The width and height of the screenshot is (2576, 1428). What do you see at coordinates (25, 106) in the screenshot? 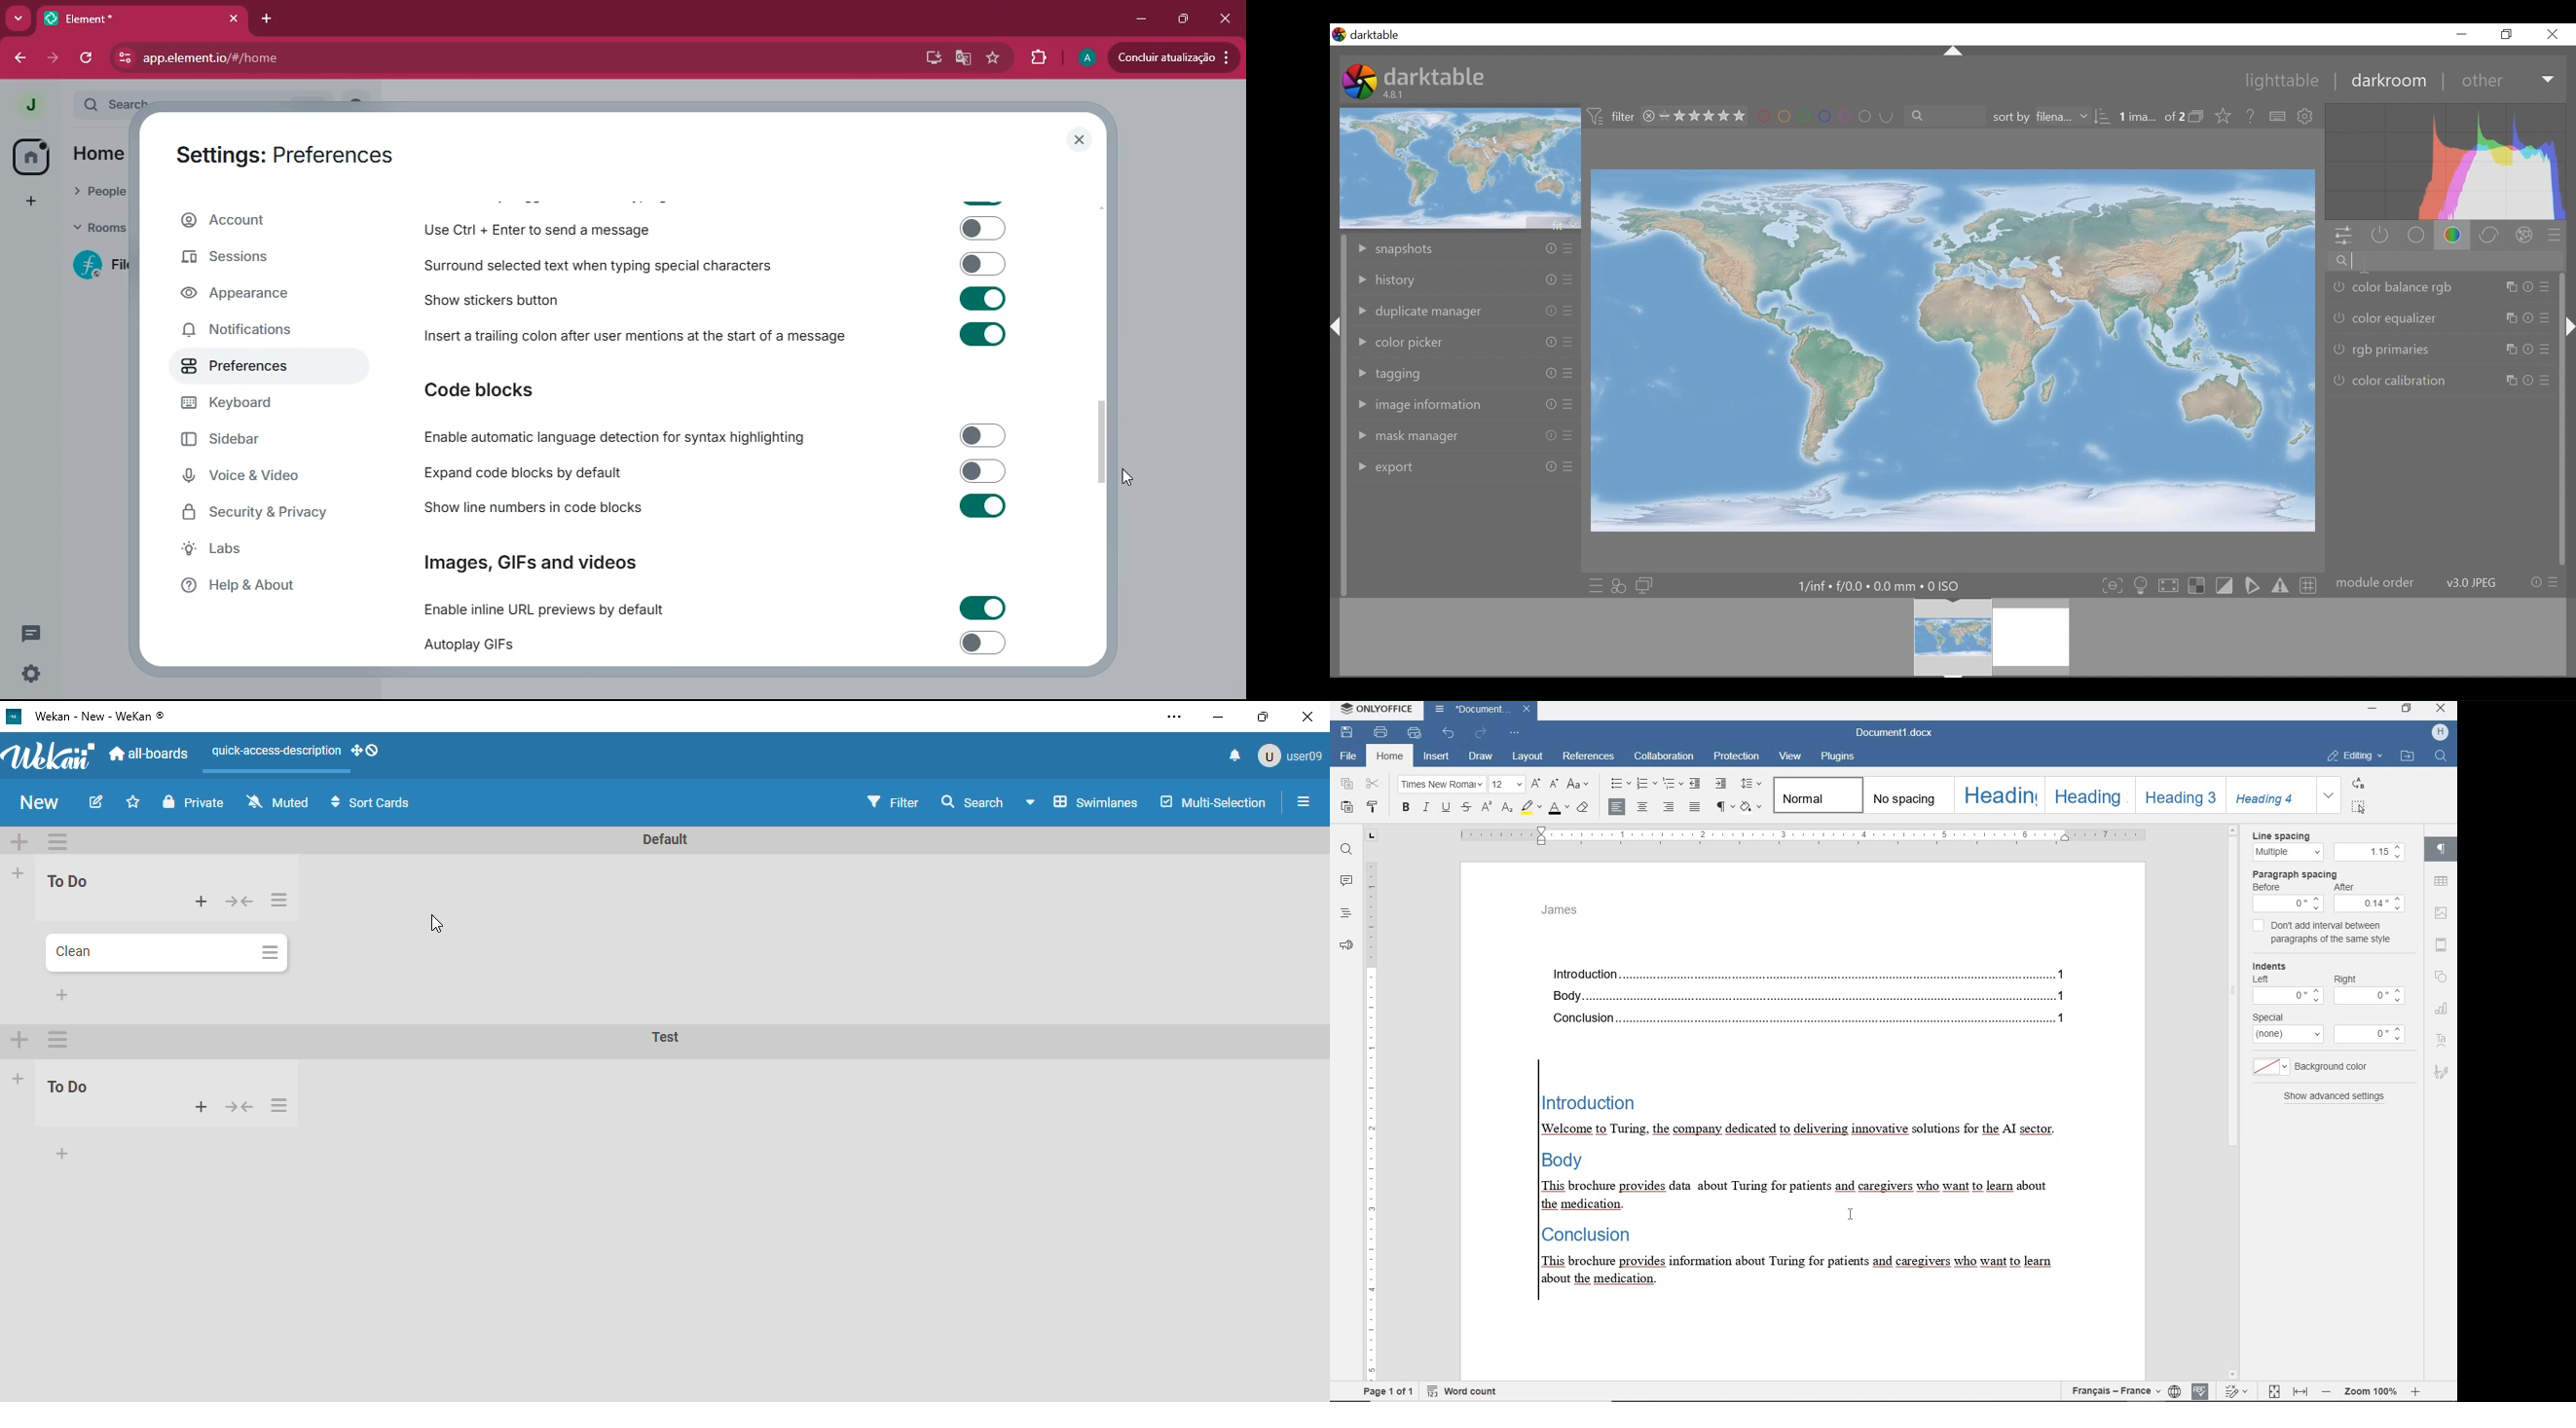
I see `profile picture` at bounding box center [25, 106].